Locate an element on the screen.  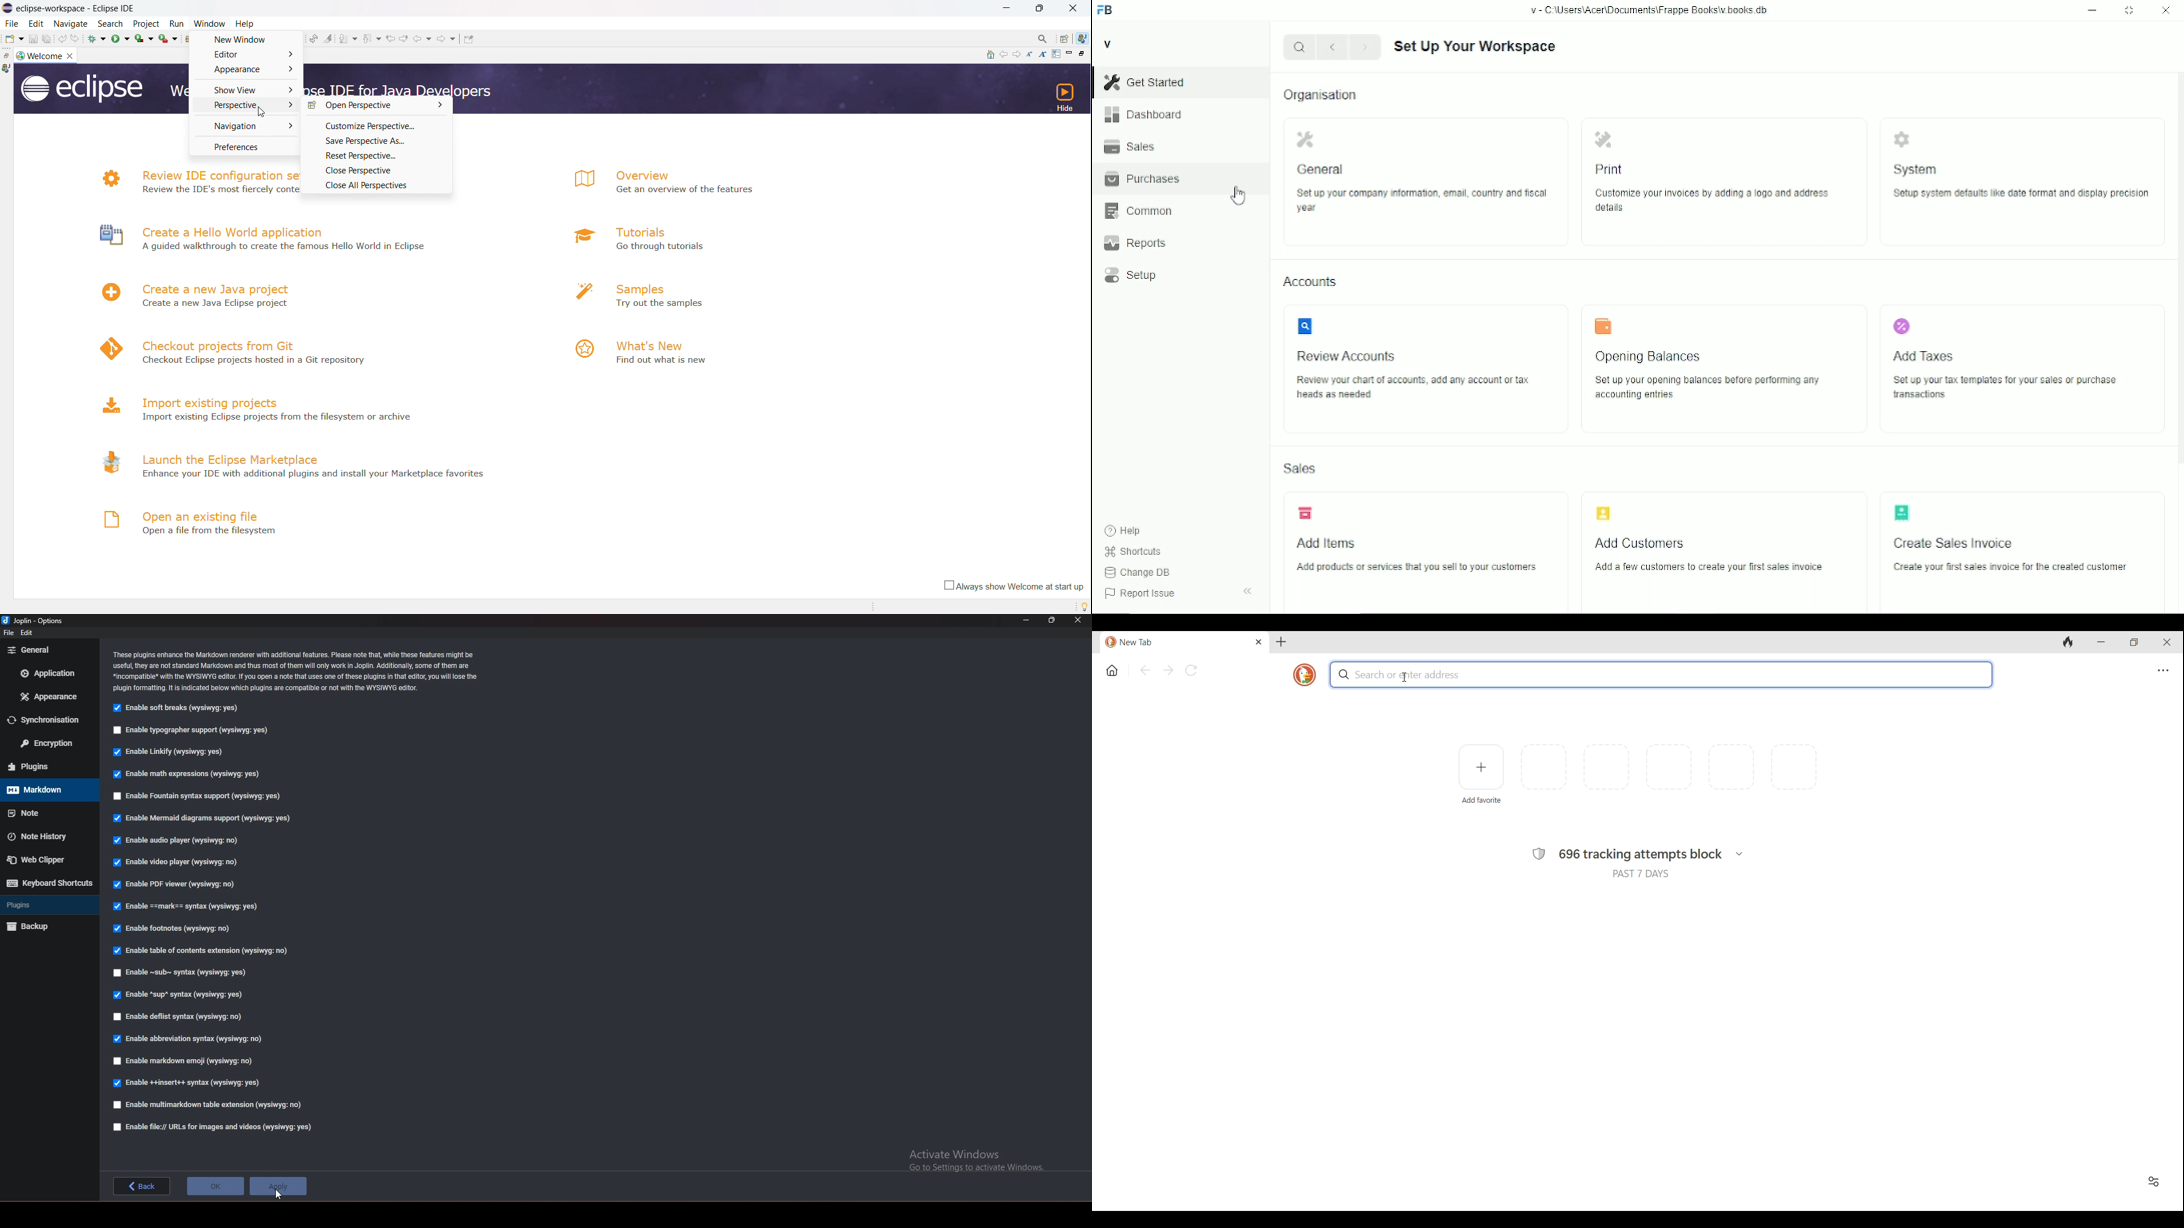
Show interface in a smaller tab is located at coordinates (2135, 642).